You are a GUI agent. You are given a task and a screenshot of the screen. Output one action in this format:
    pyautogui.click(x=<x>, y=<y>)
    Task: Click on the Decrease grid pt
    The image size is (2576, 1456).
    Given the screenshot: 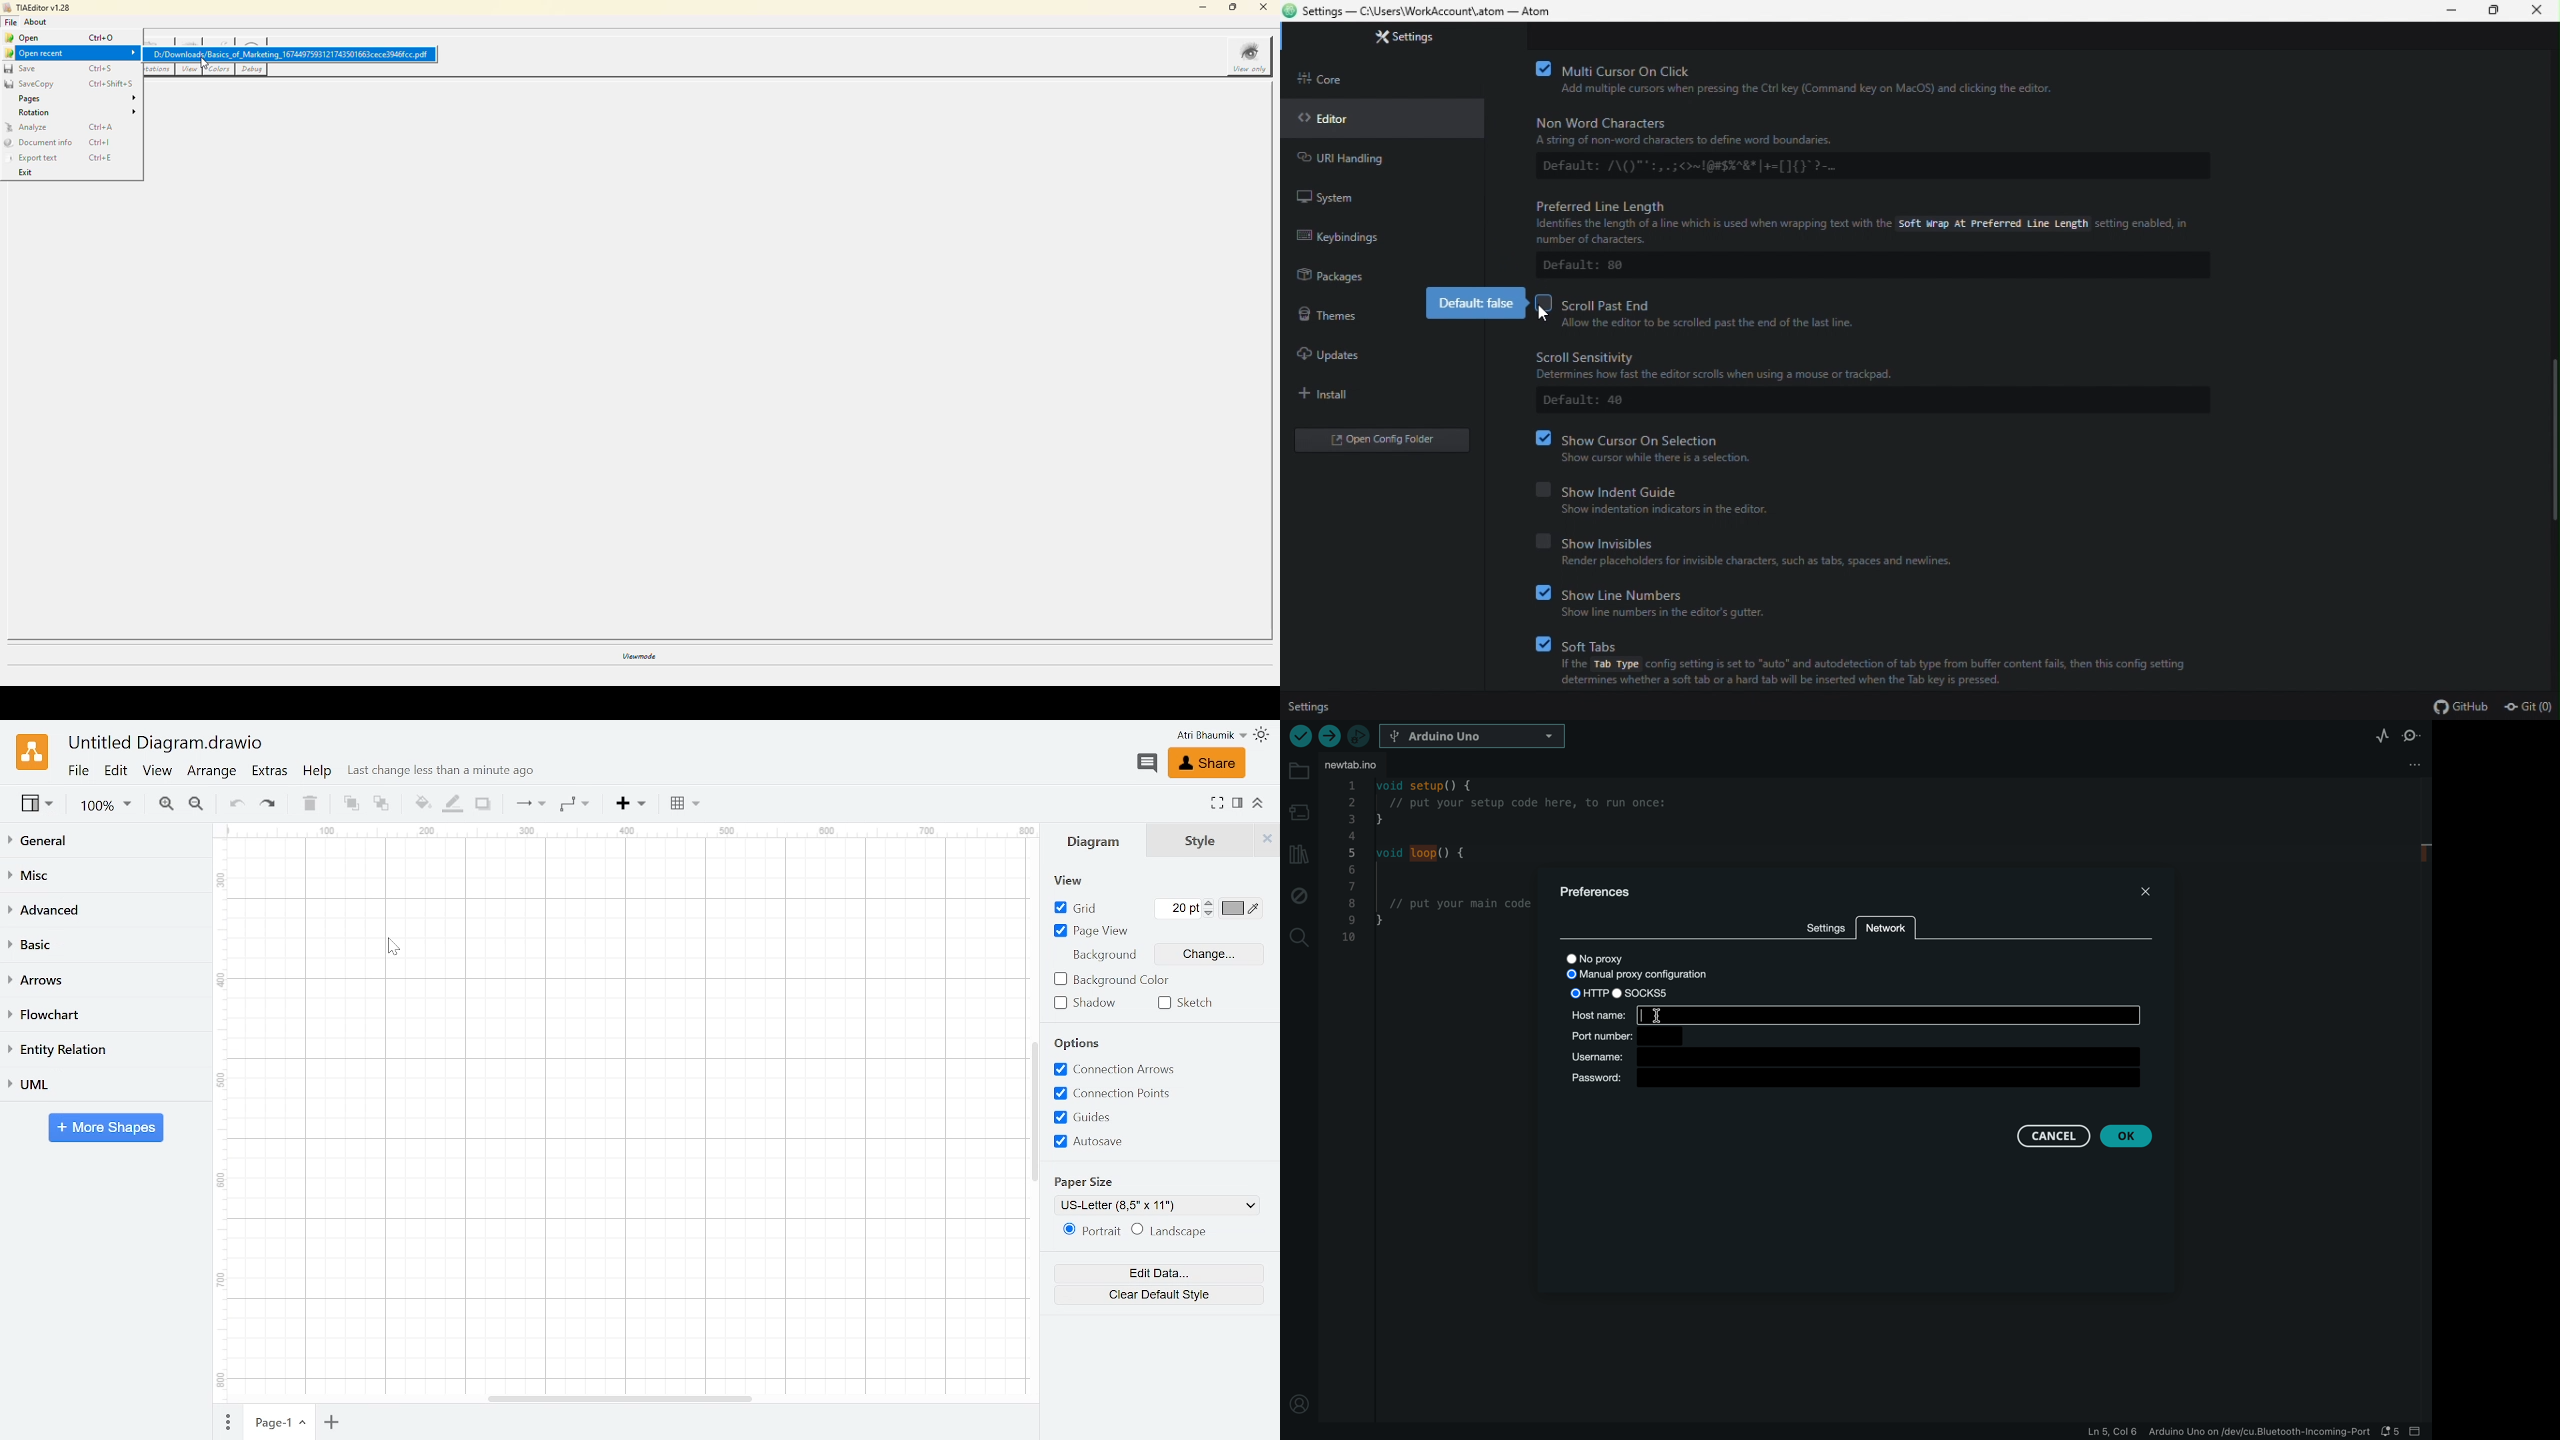 What is the action you would take?
    pyautogui.click(x=1210, y=915)
    